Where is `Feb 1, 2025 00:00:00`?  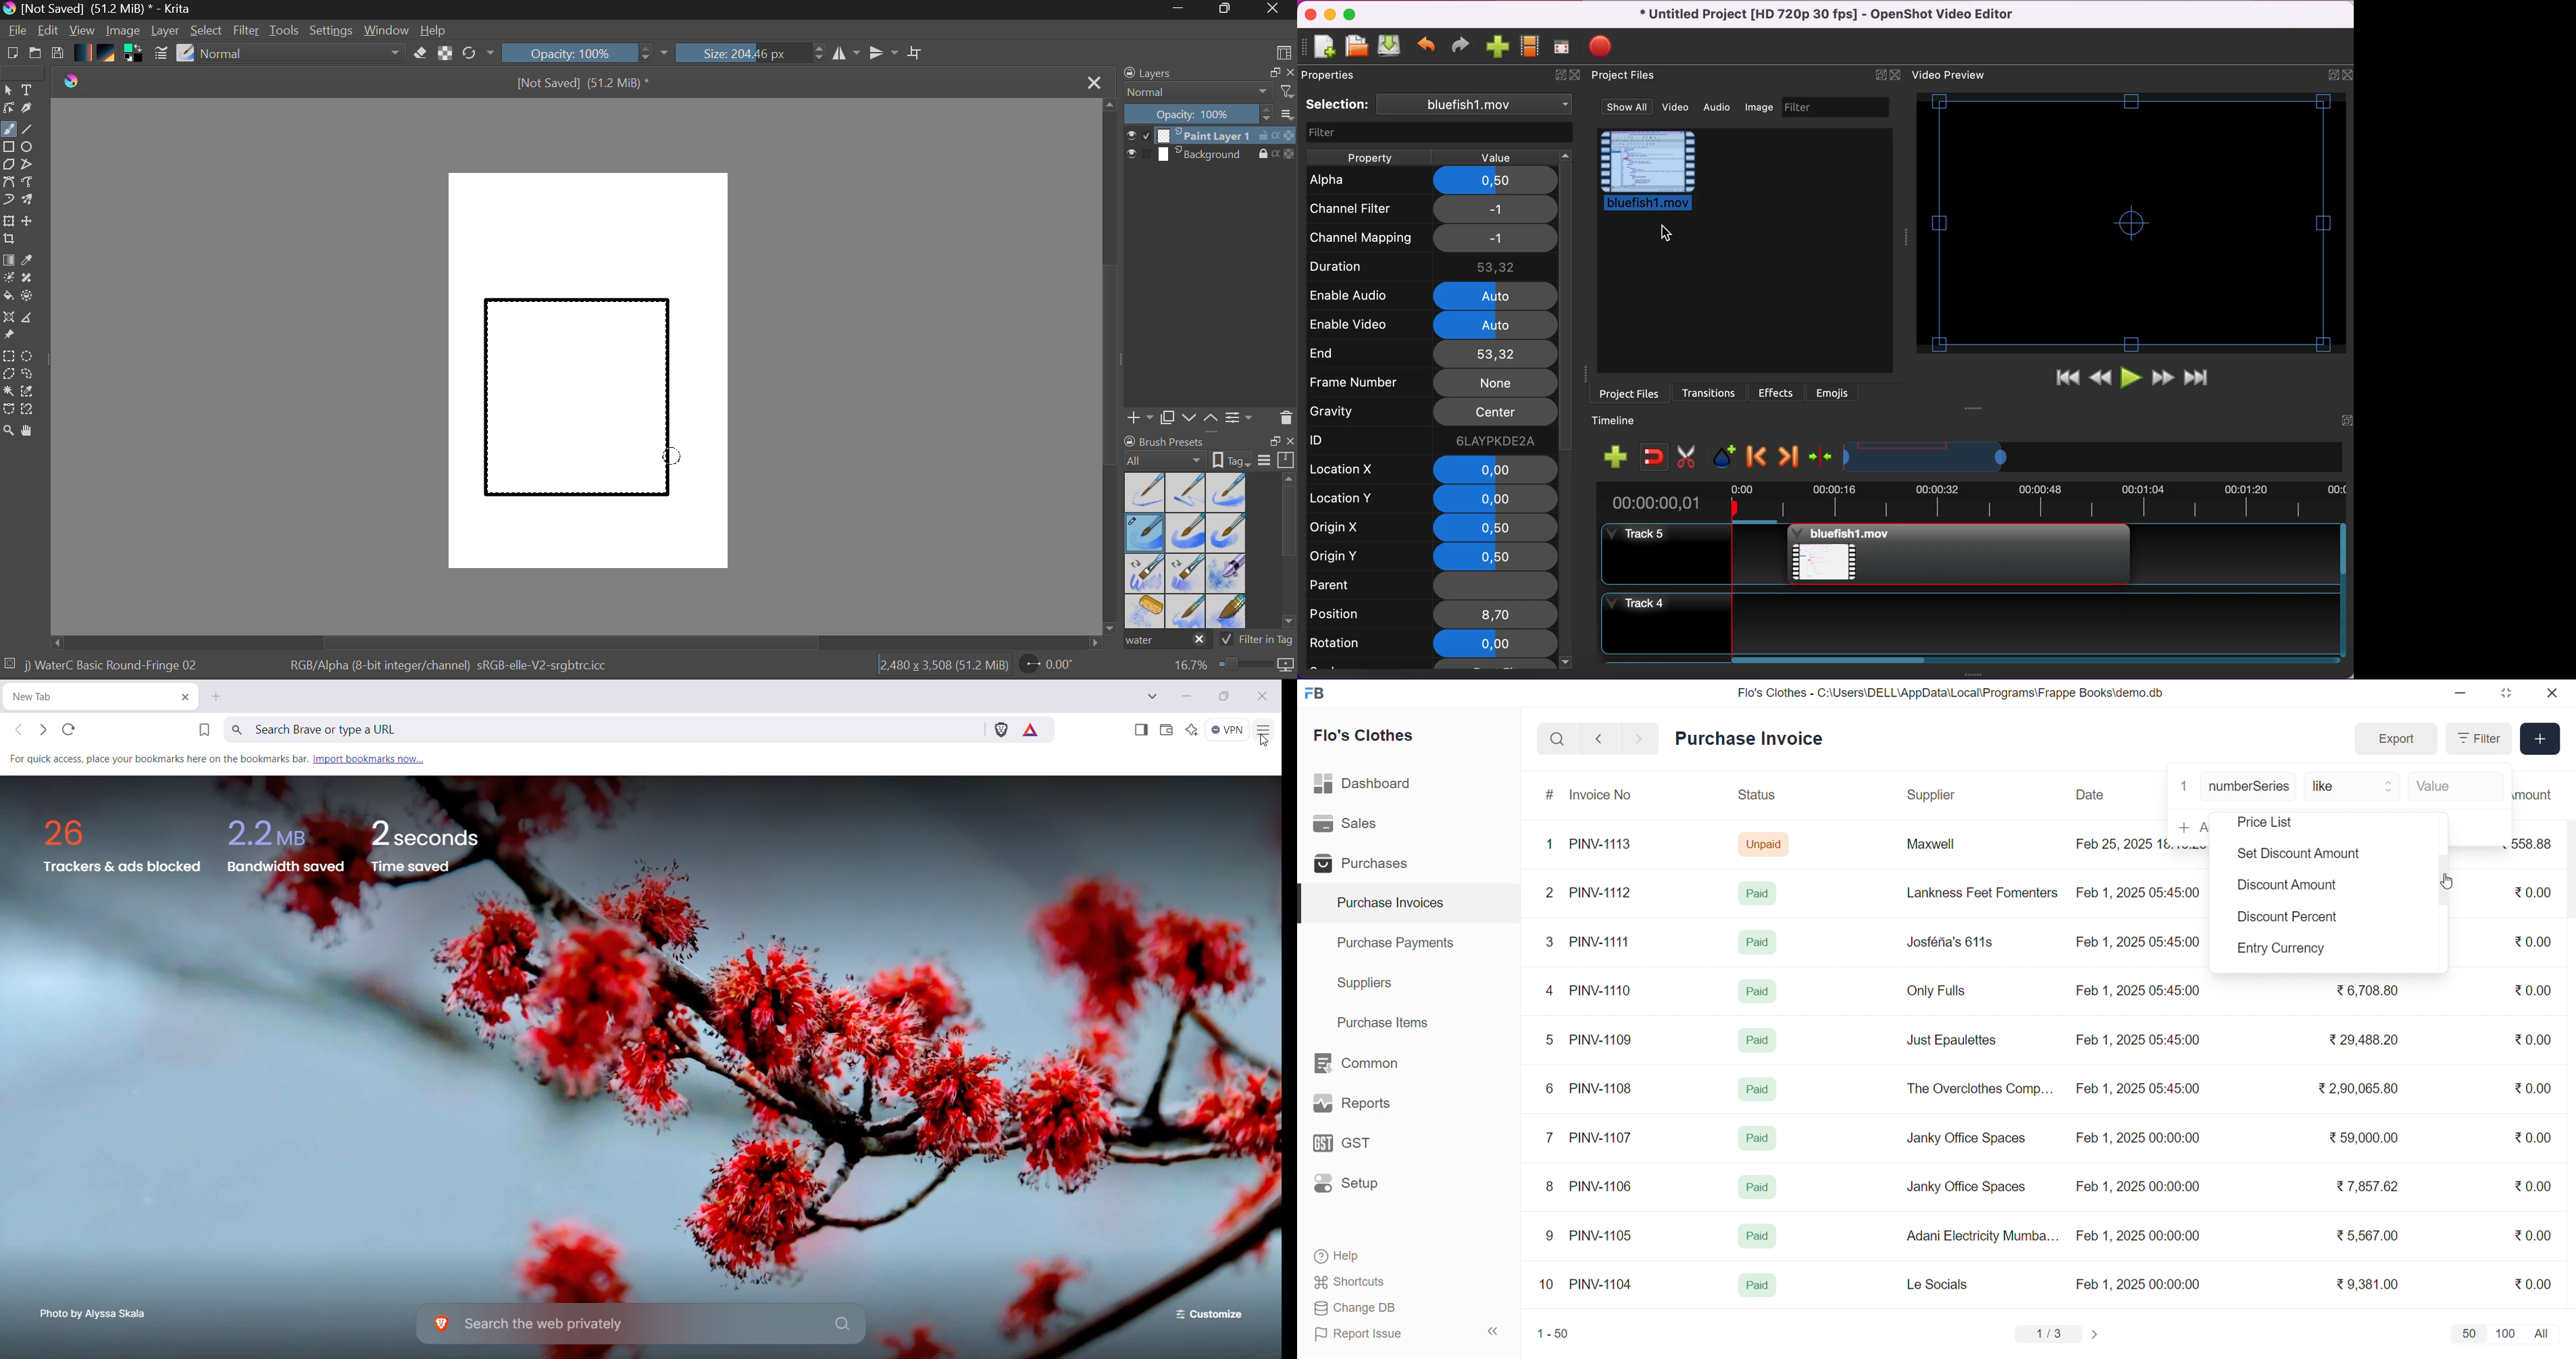
Feb 1, 2025 00:00:00 is located at coordinates (2140, 1284).